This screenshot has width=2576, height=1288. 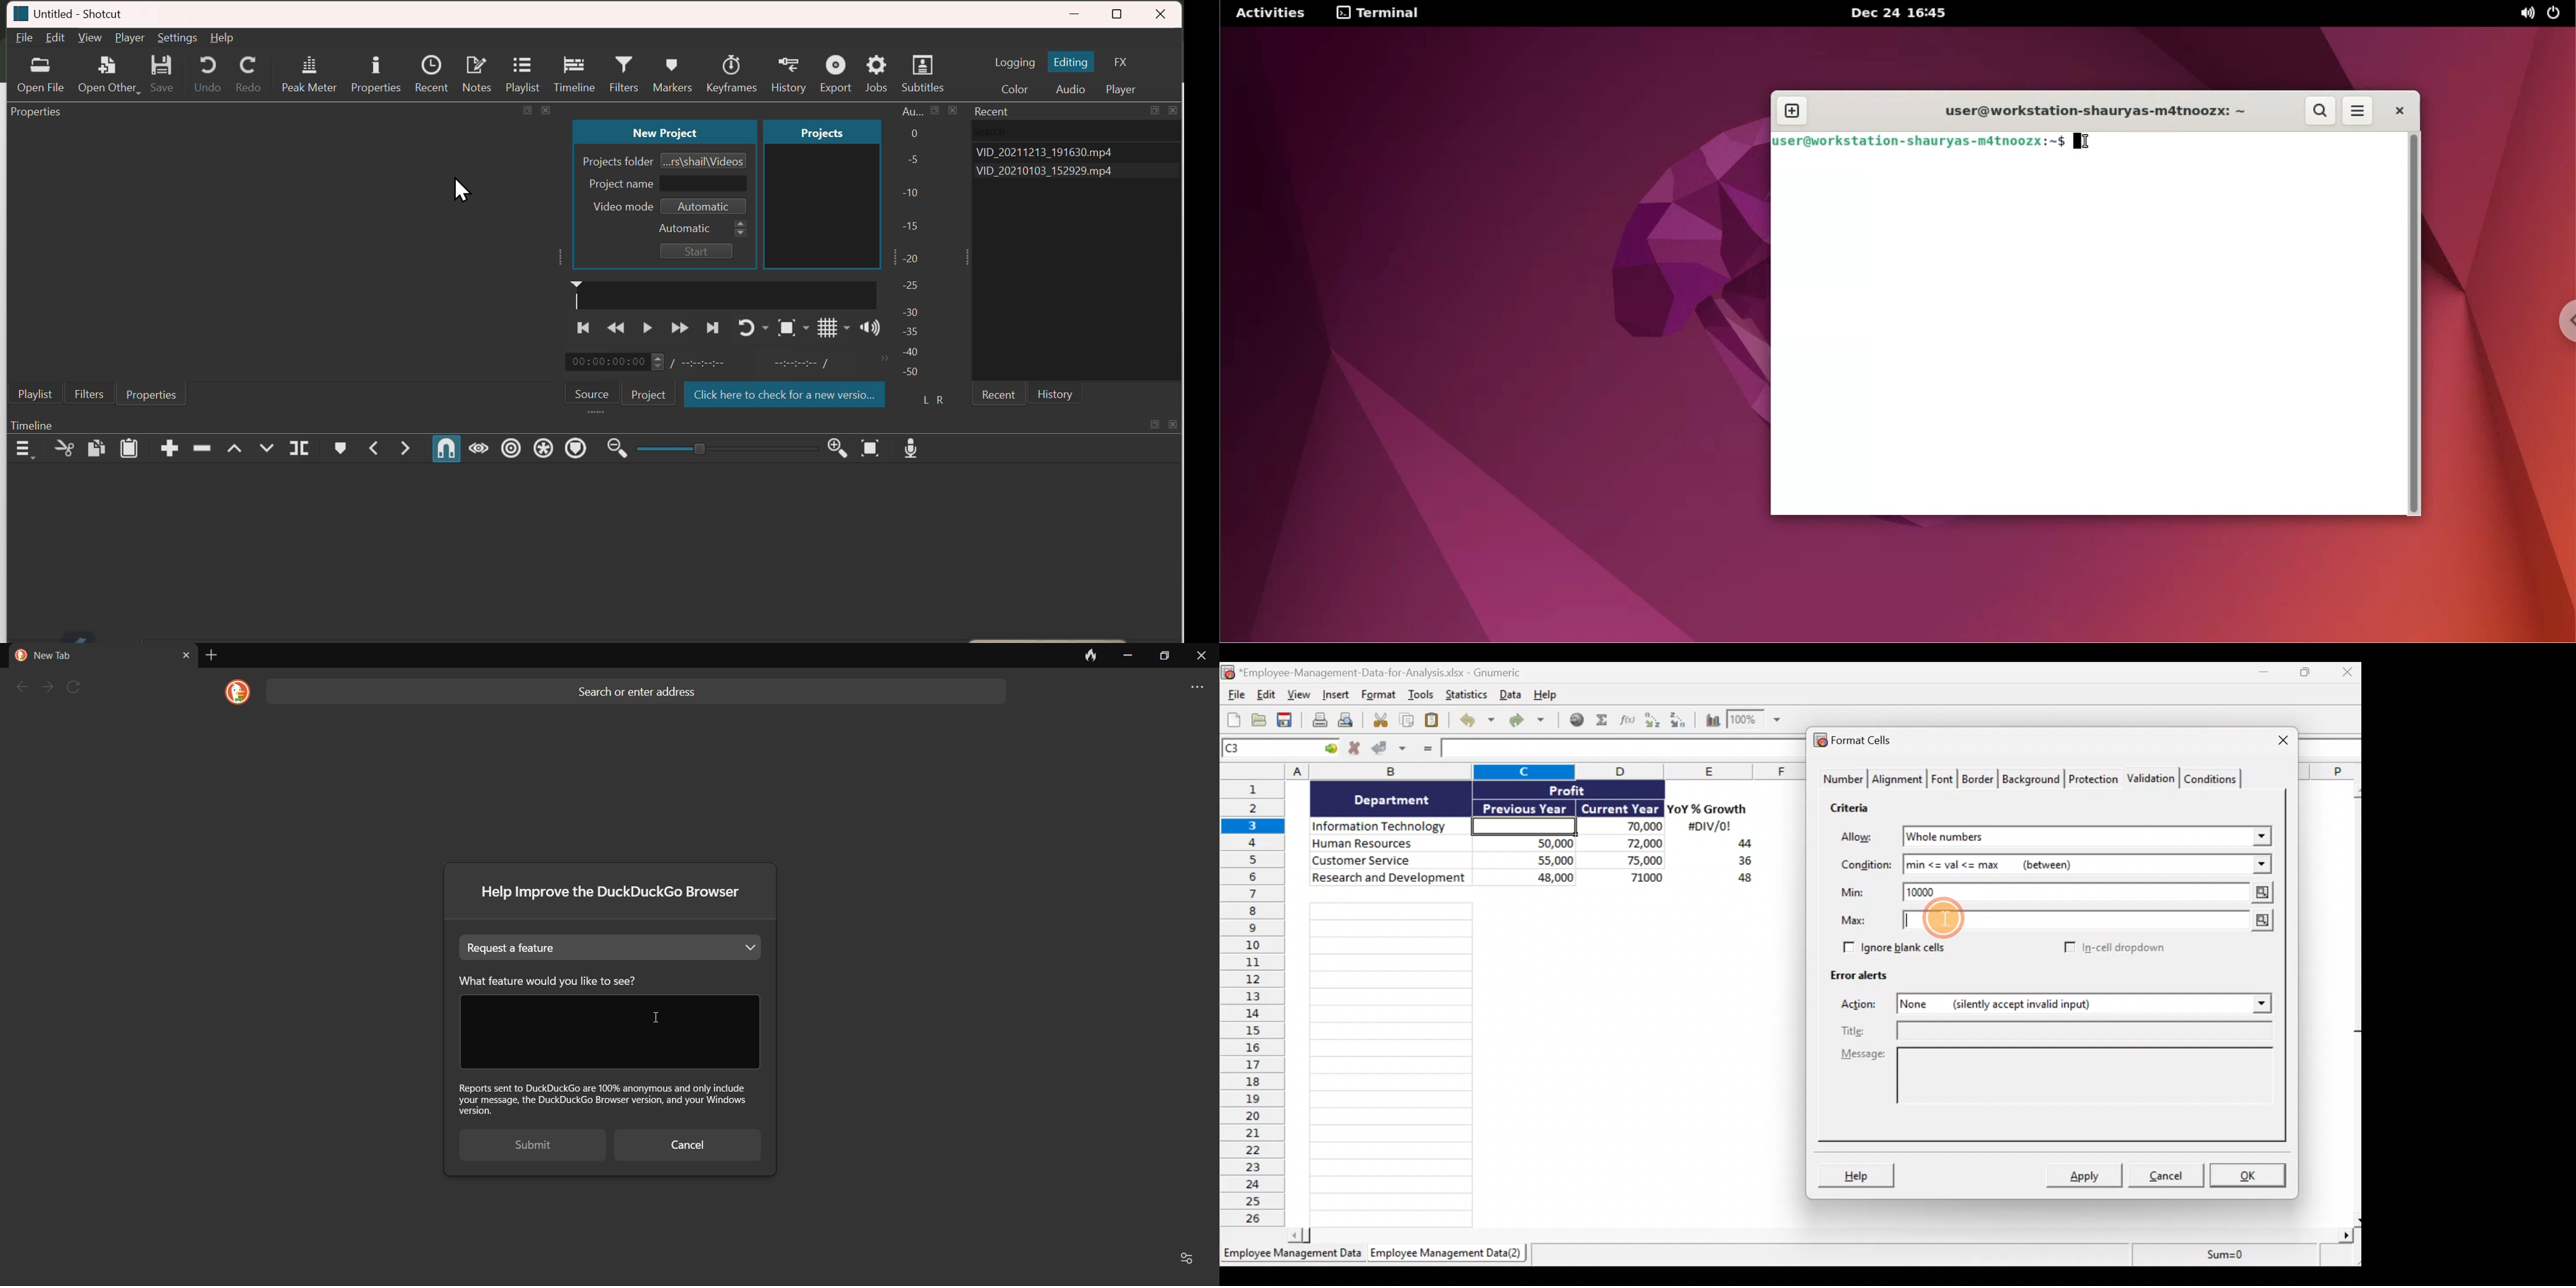 What do you see at coordinates (1269, 750) in the screenshot?
I see `Cell name C1` at bounding box center [1269, 750].